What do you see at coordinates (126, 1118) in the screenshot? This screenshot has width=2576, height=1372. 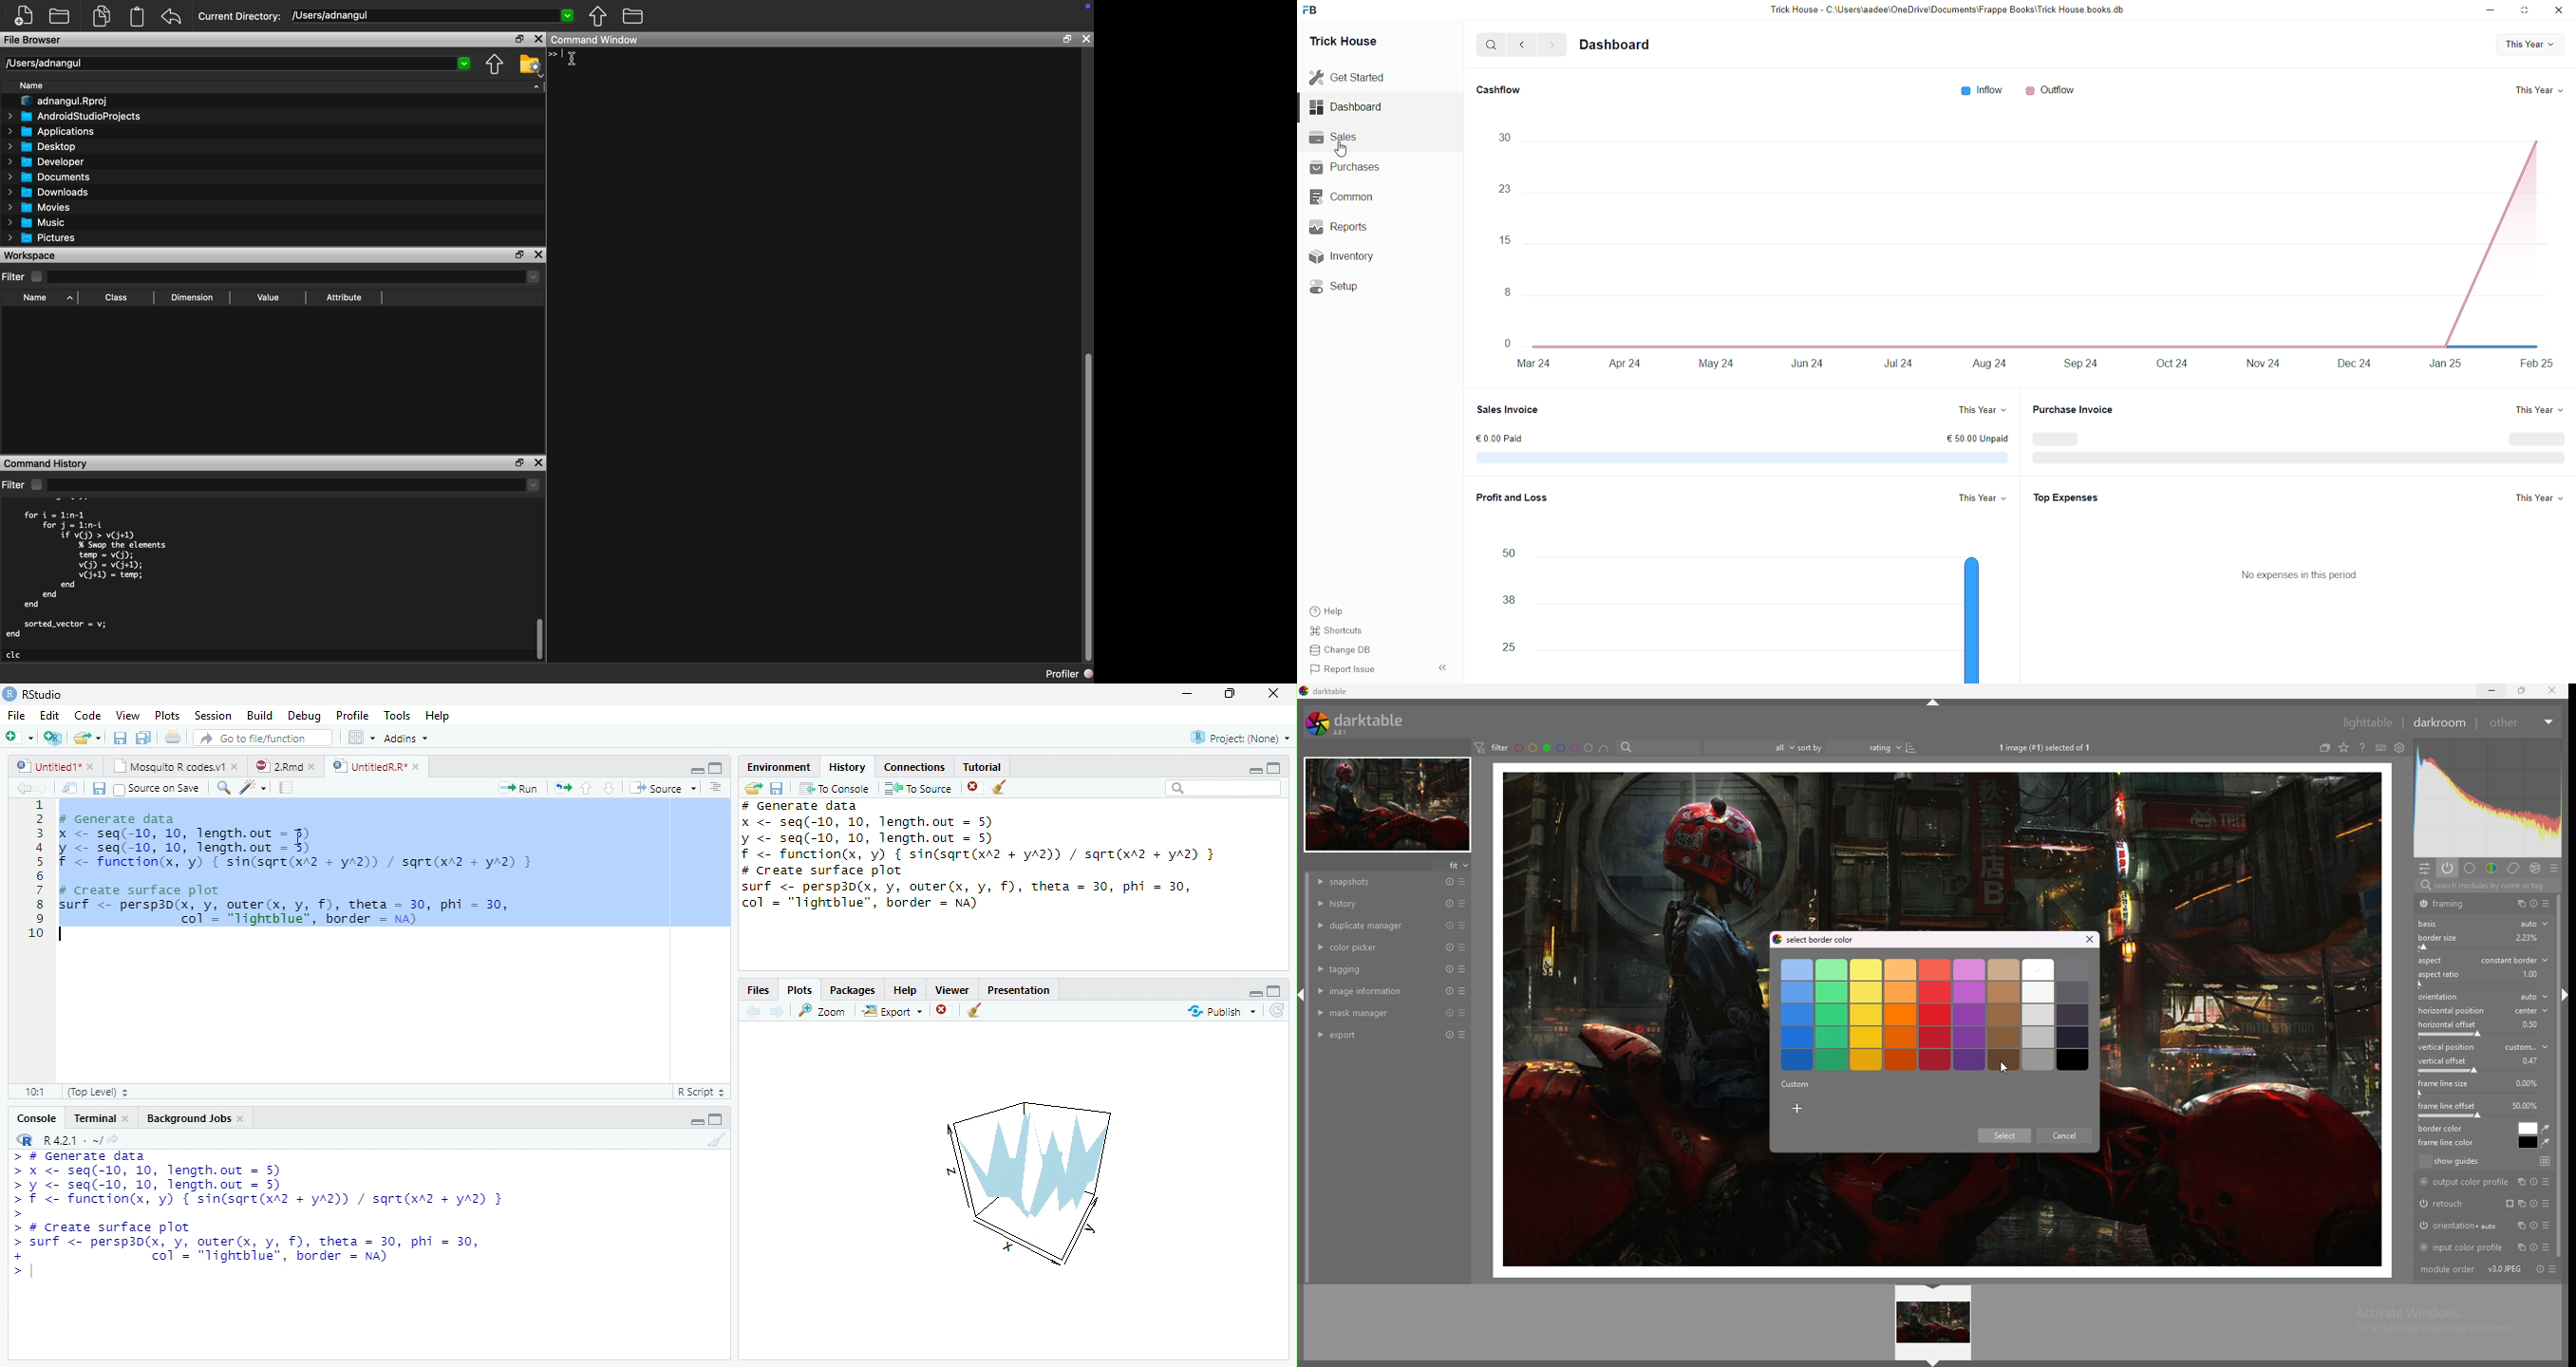 I see `Close` at bounding box center [126, 1118].